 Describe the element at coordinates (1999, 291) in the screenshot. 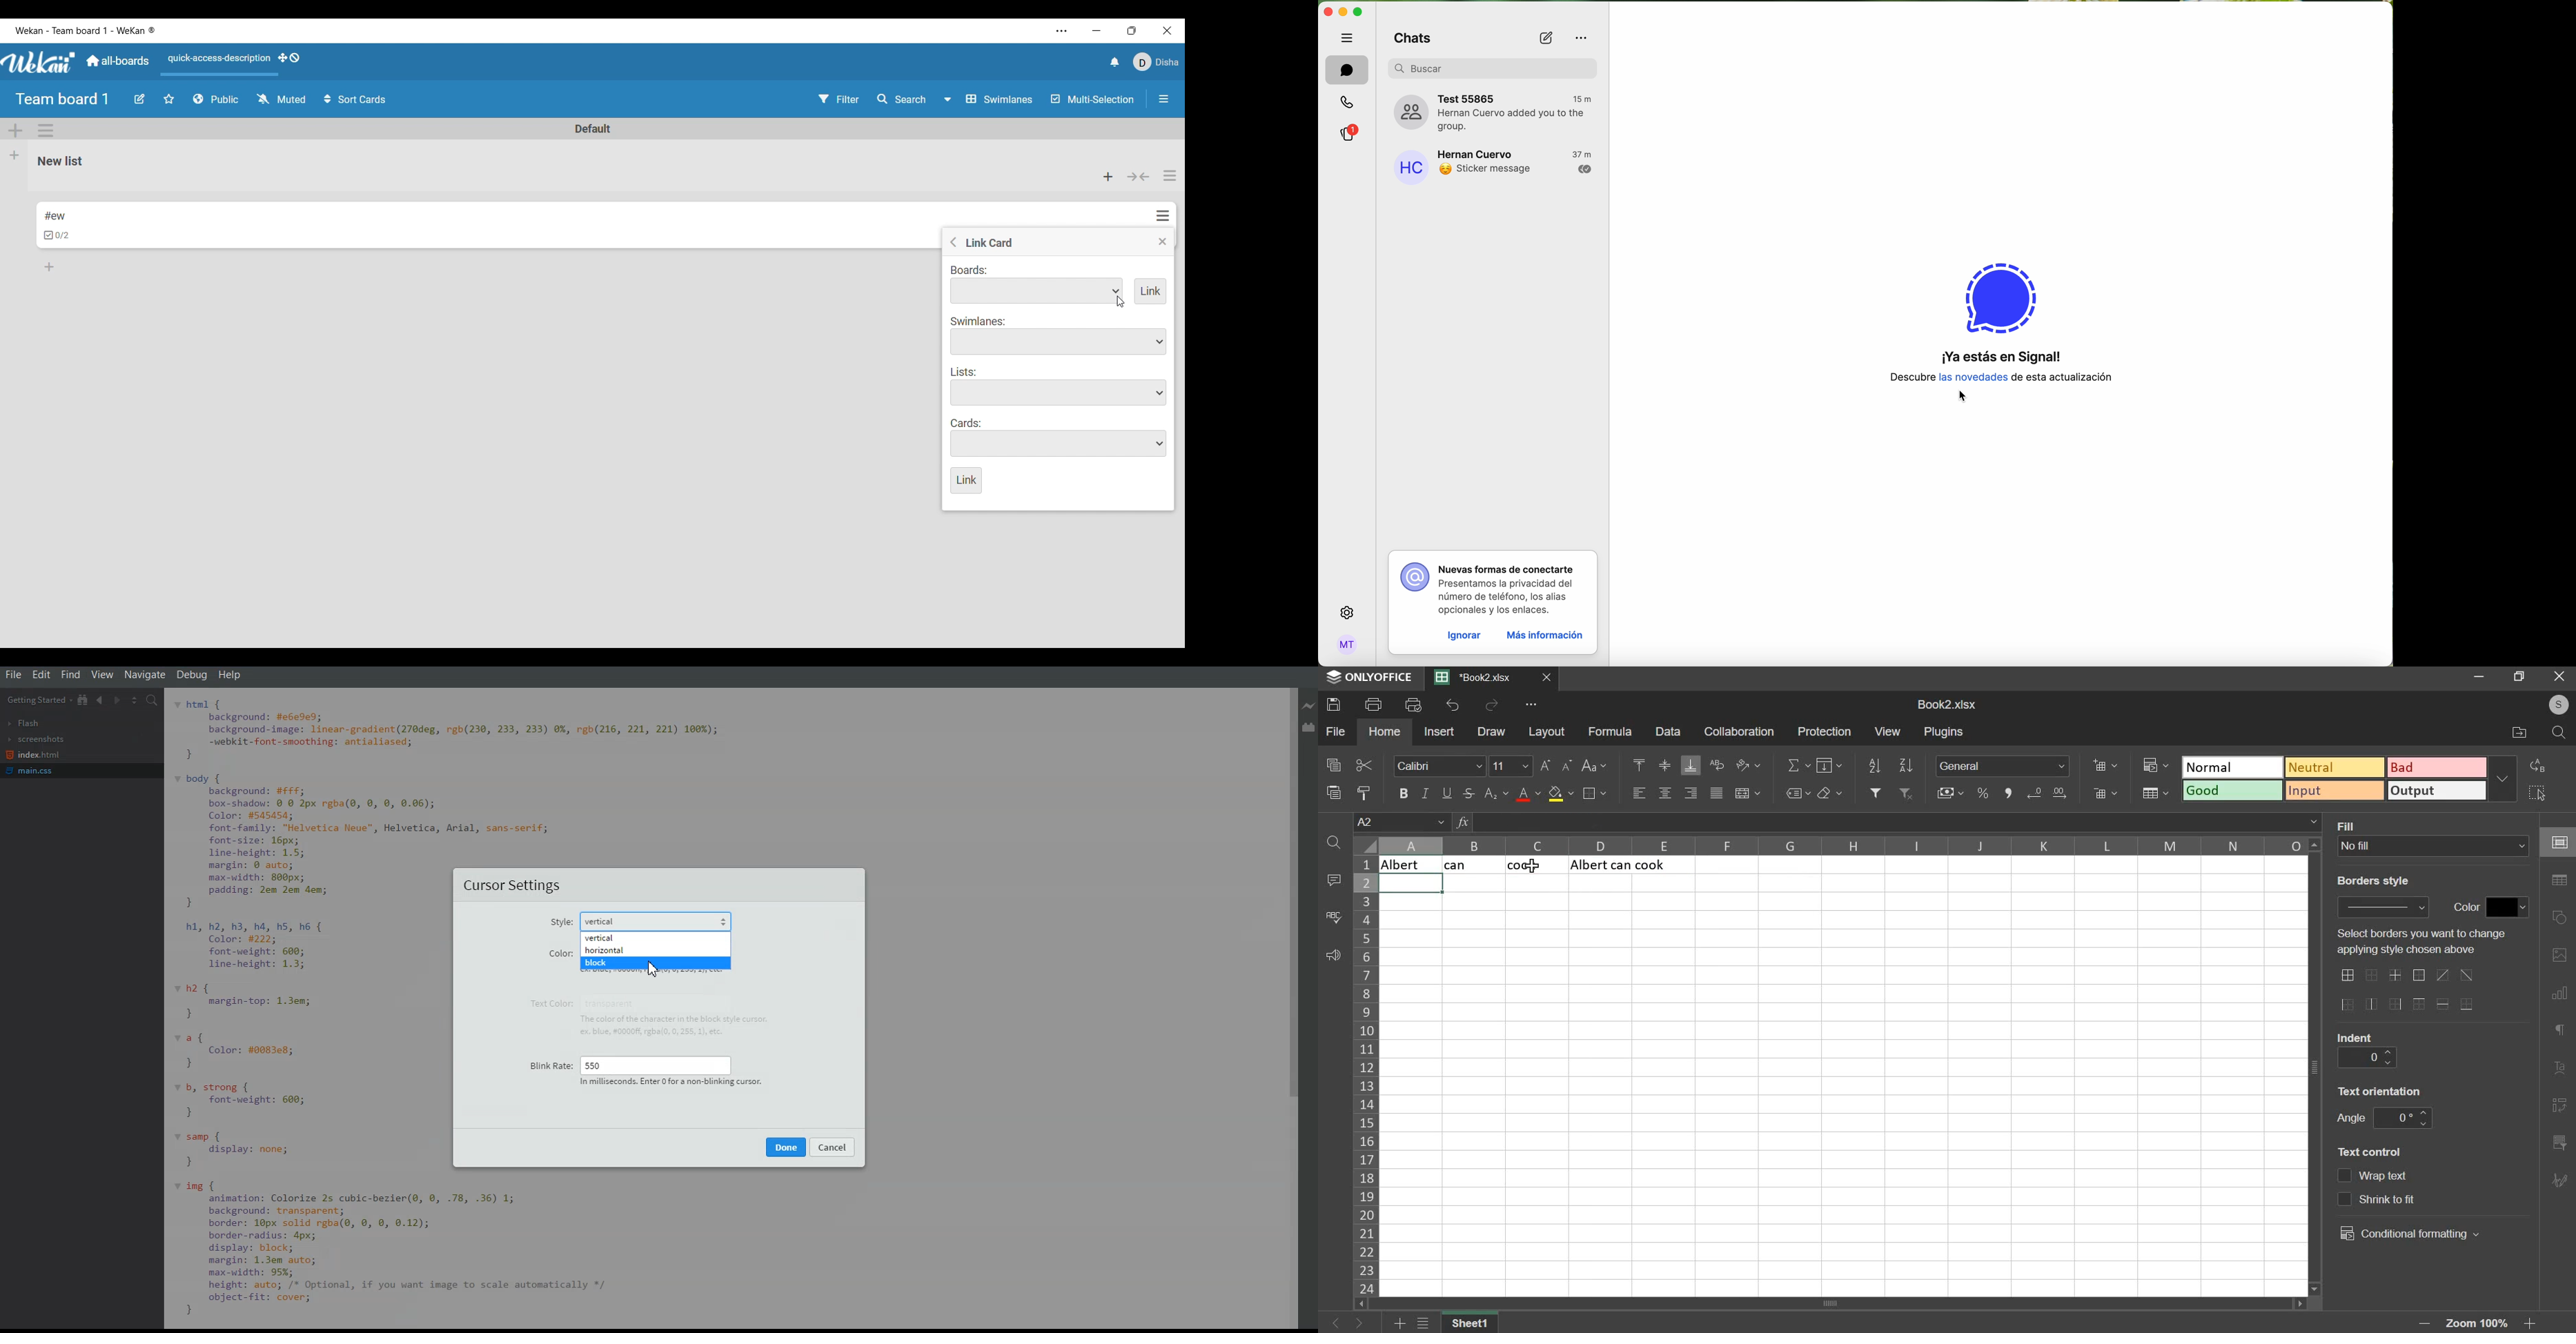

I see `Signal logo` at that location.